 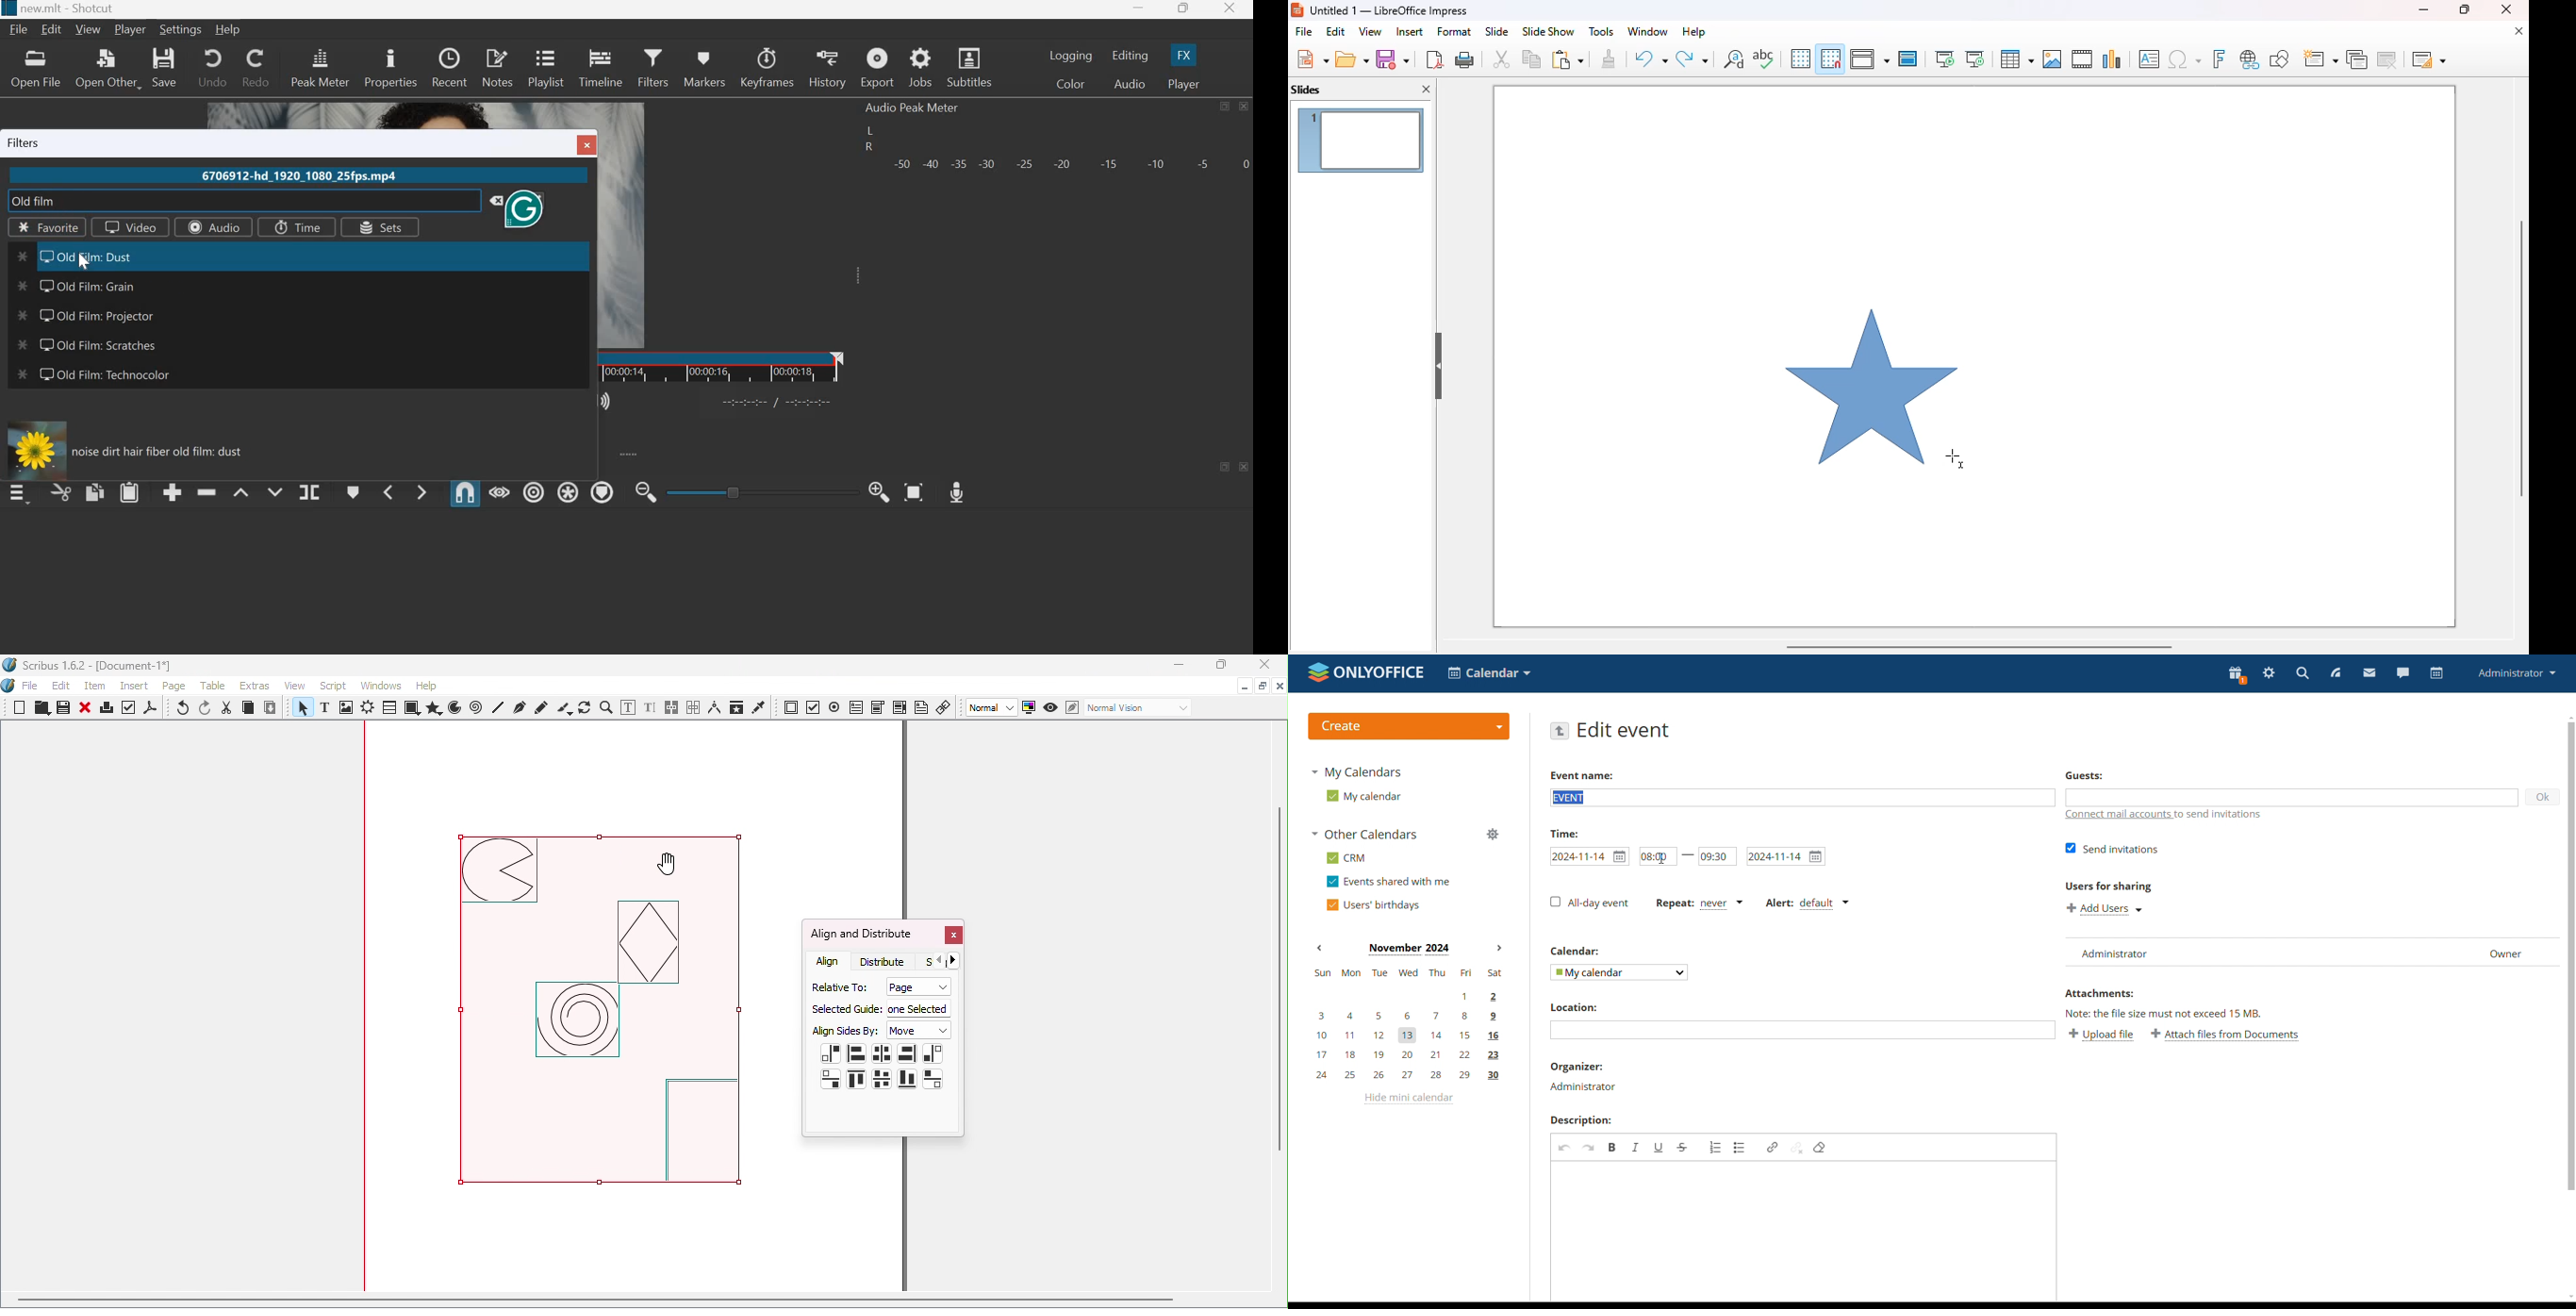 I want to click on Ripple Markers, so click(x=602, y=492).